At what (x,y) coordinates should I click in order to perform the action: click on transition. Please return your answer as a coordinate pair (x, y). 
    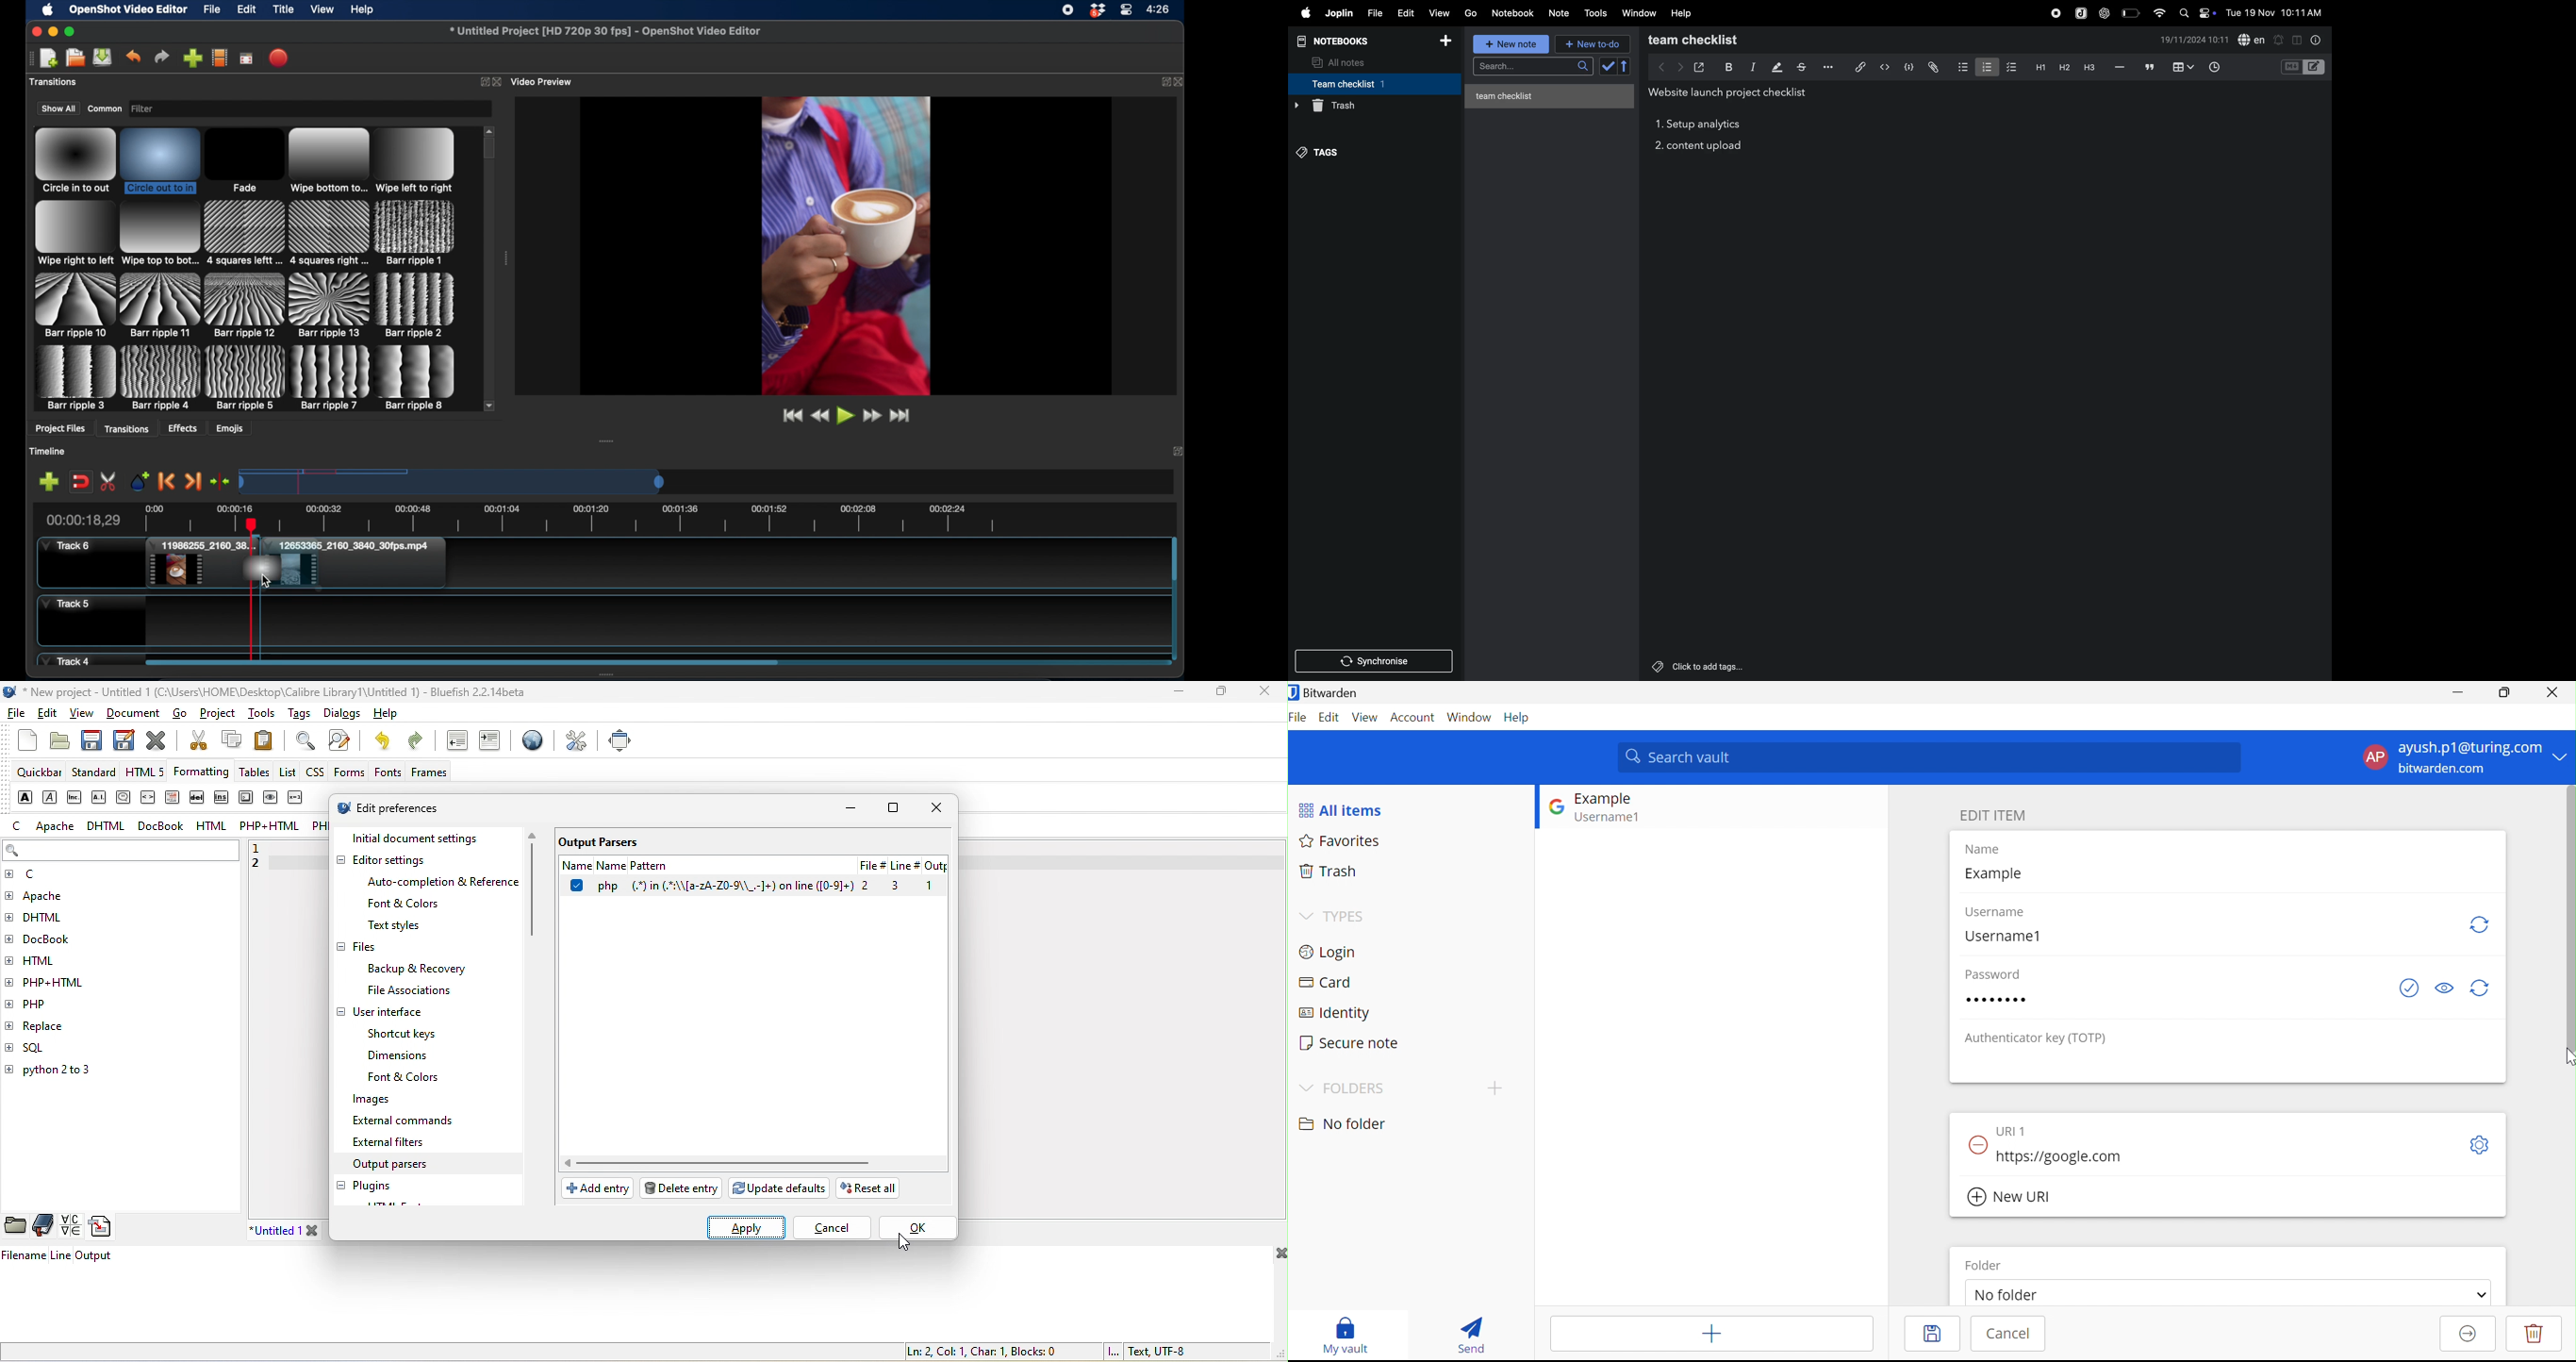
    Looking at the image, I should click on (161, 305).